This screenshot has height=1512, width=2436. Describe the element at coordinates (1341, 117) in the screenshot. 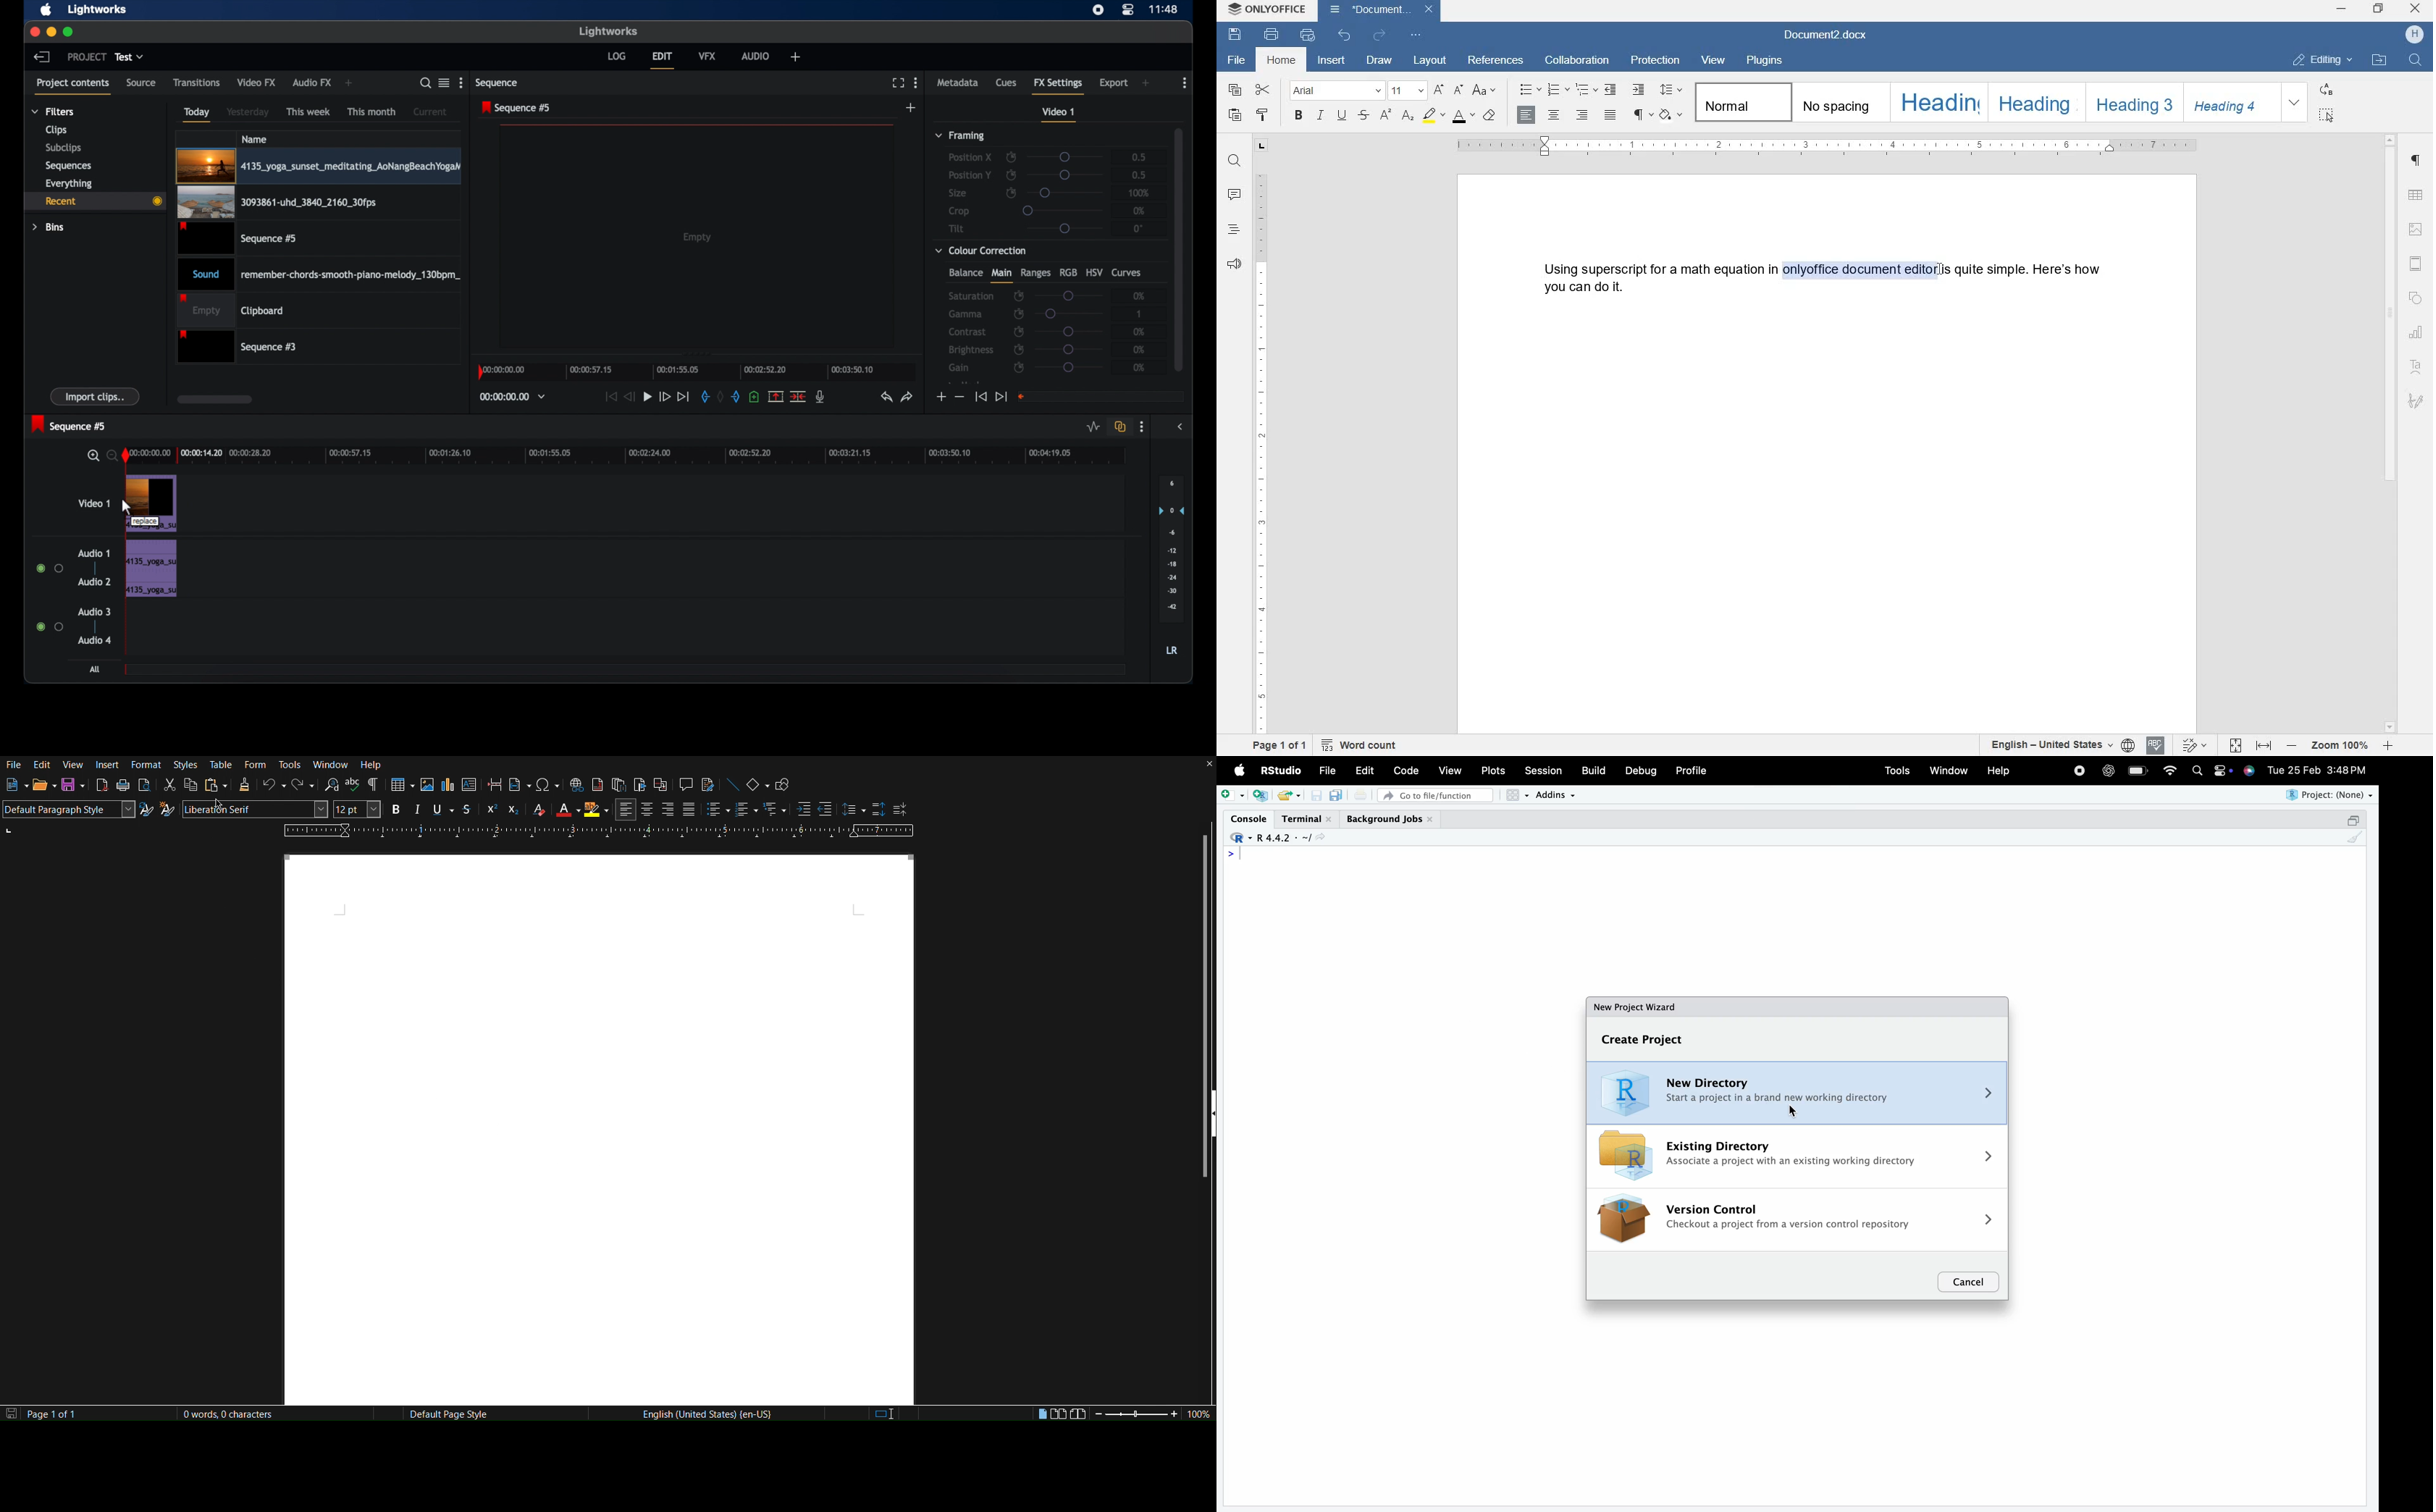

I see `underline` at that location.